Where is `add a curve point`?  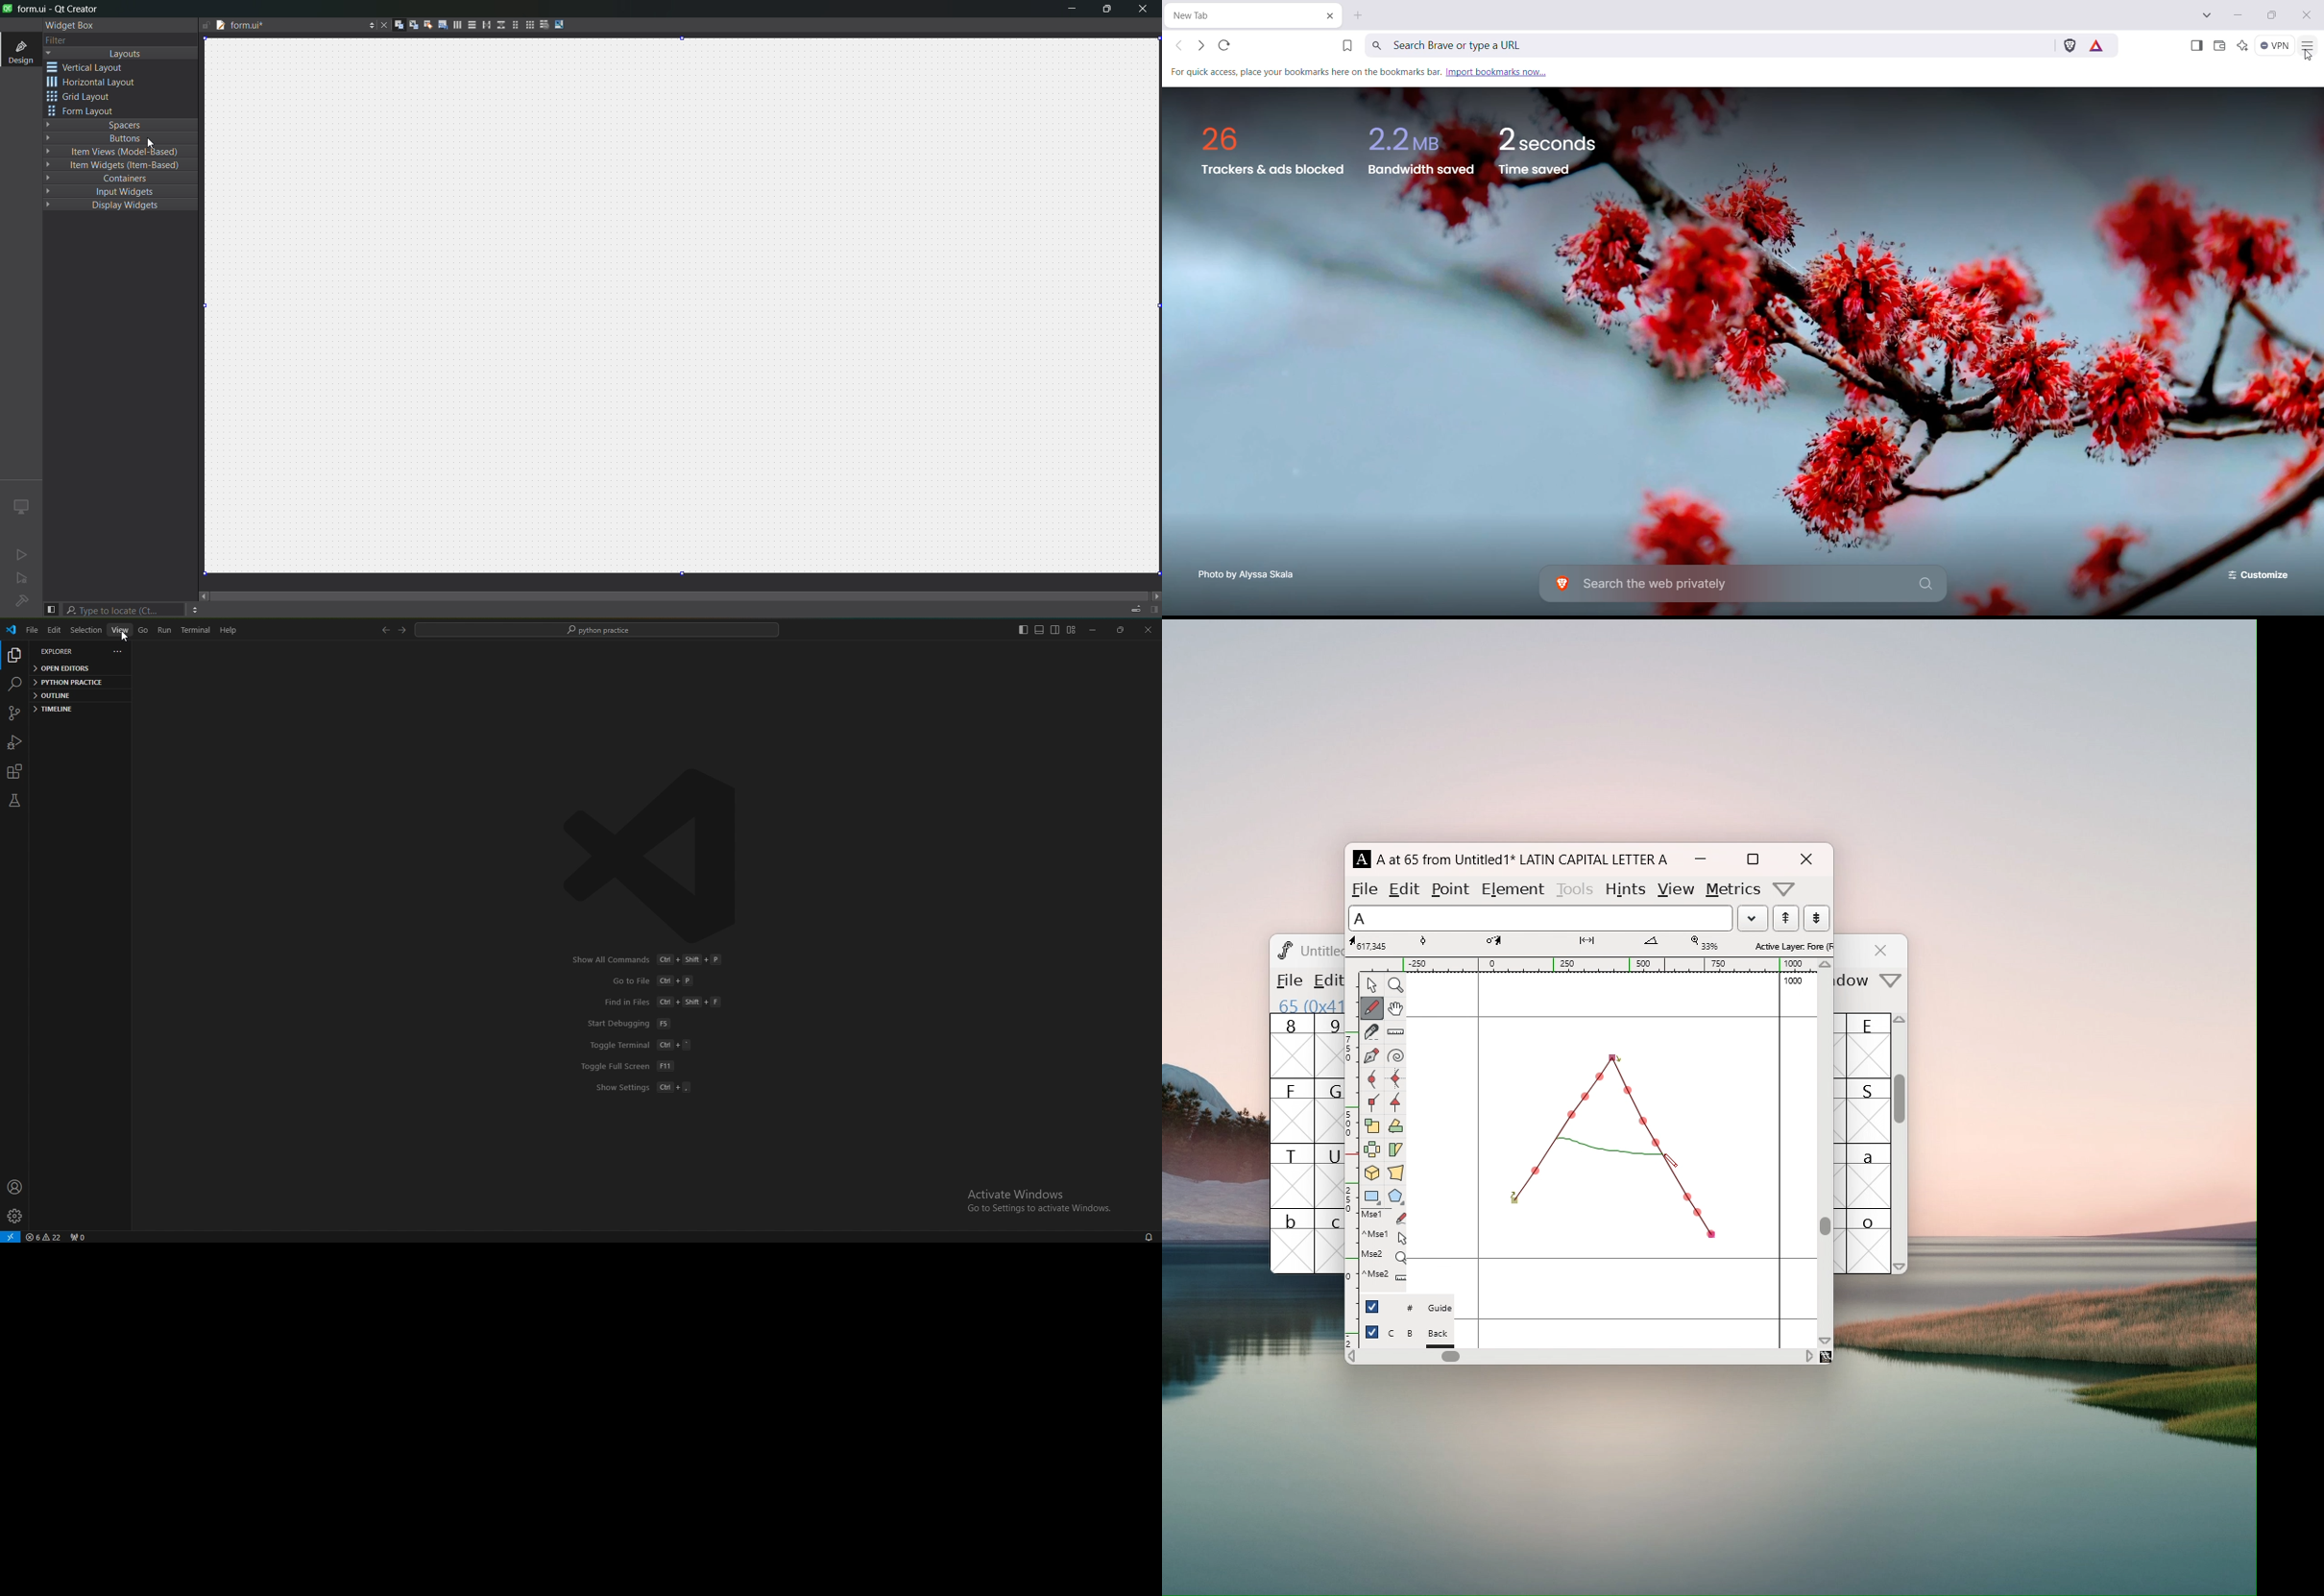
add a curve point is located at coordinates (1371, 1080).